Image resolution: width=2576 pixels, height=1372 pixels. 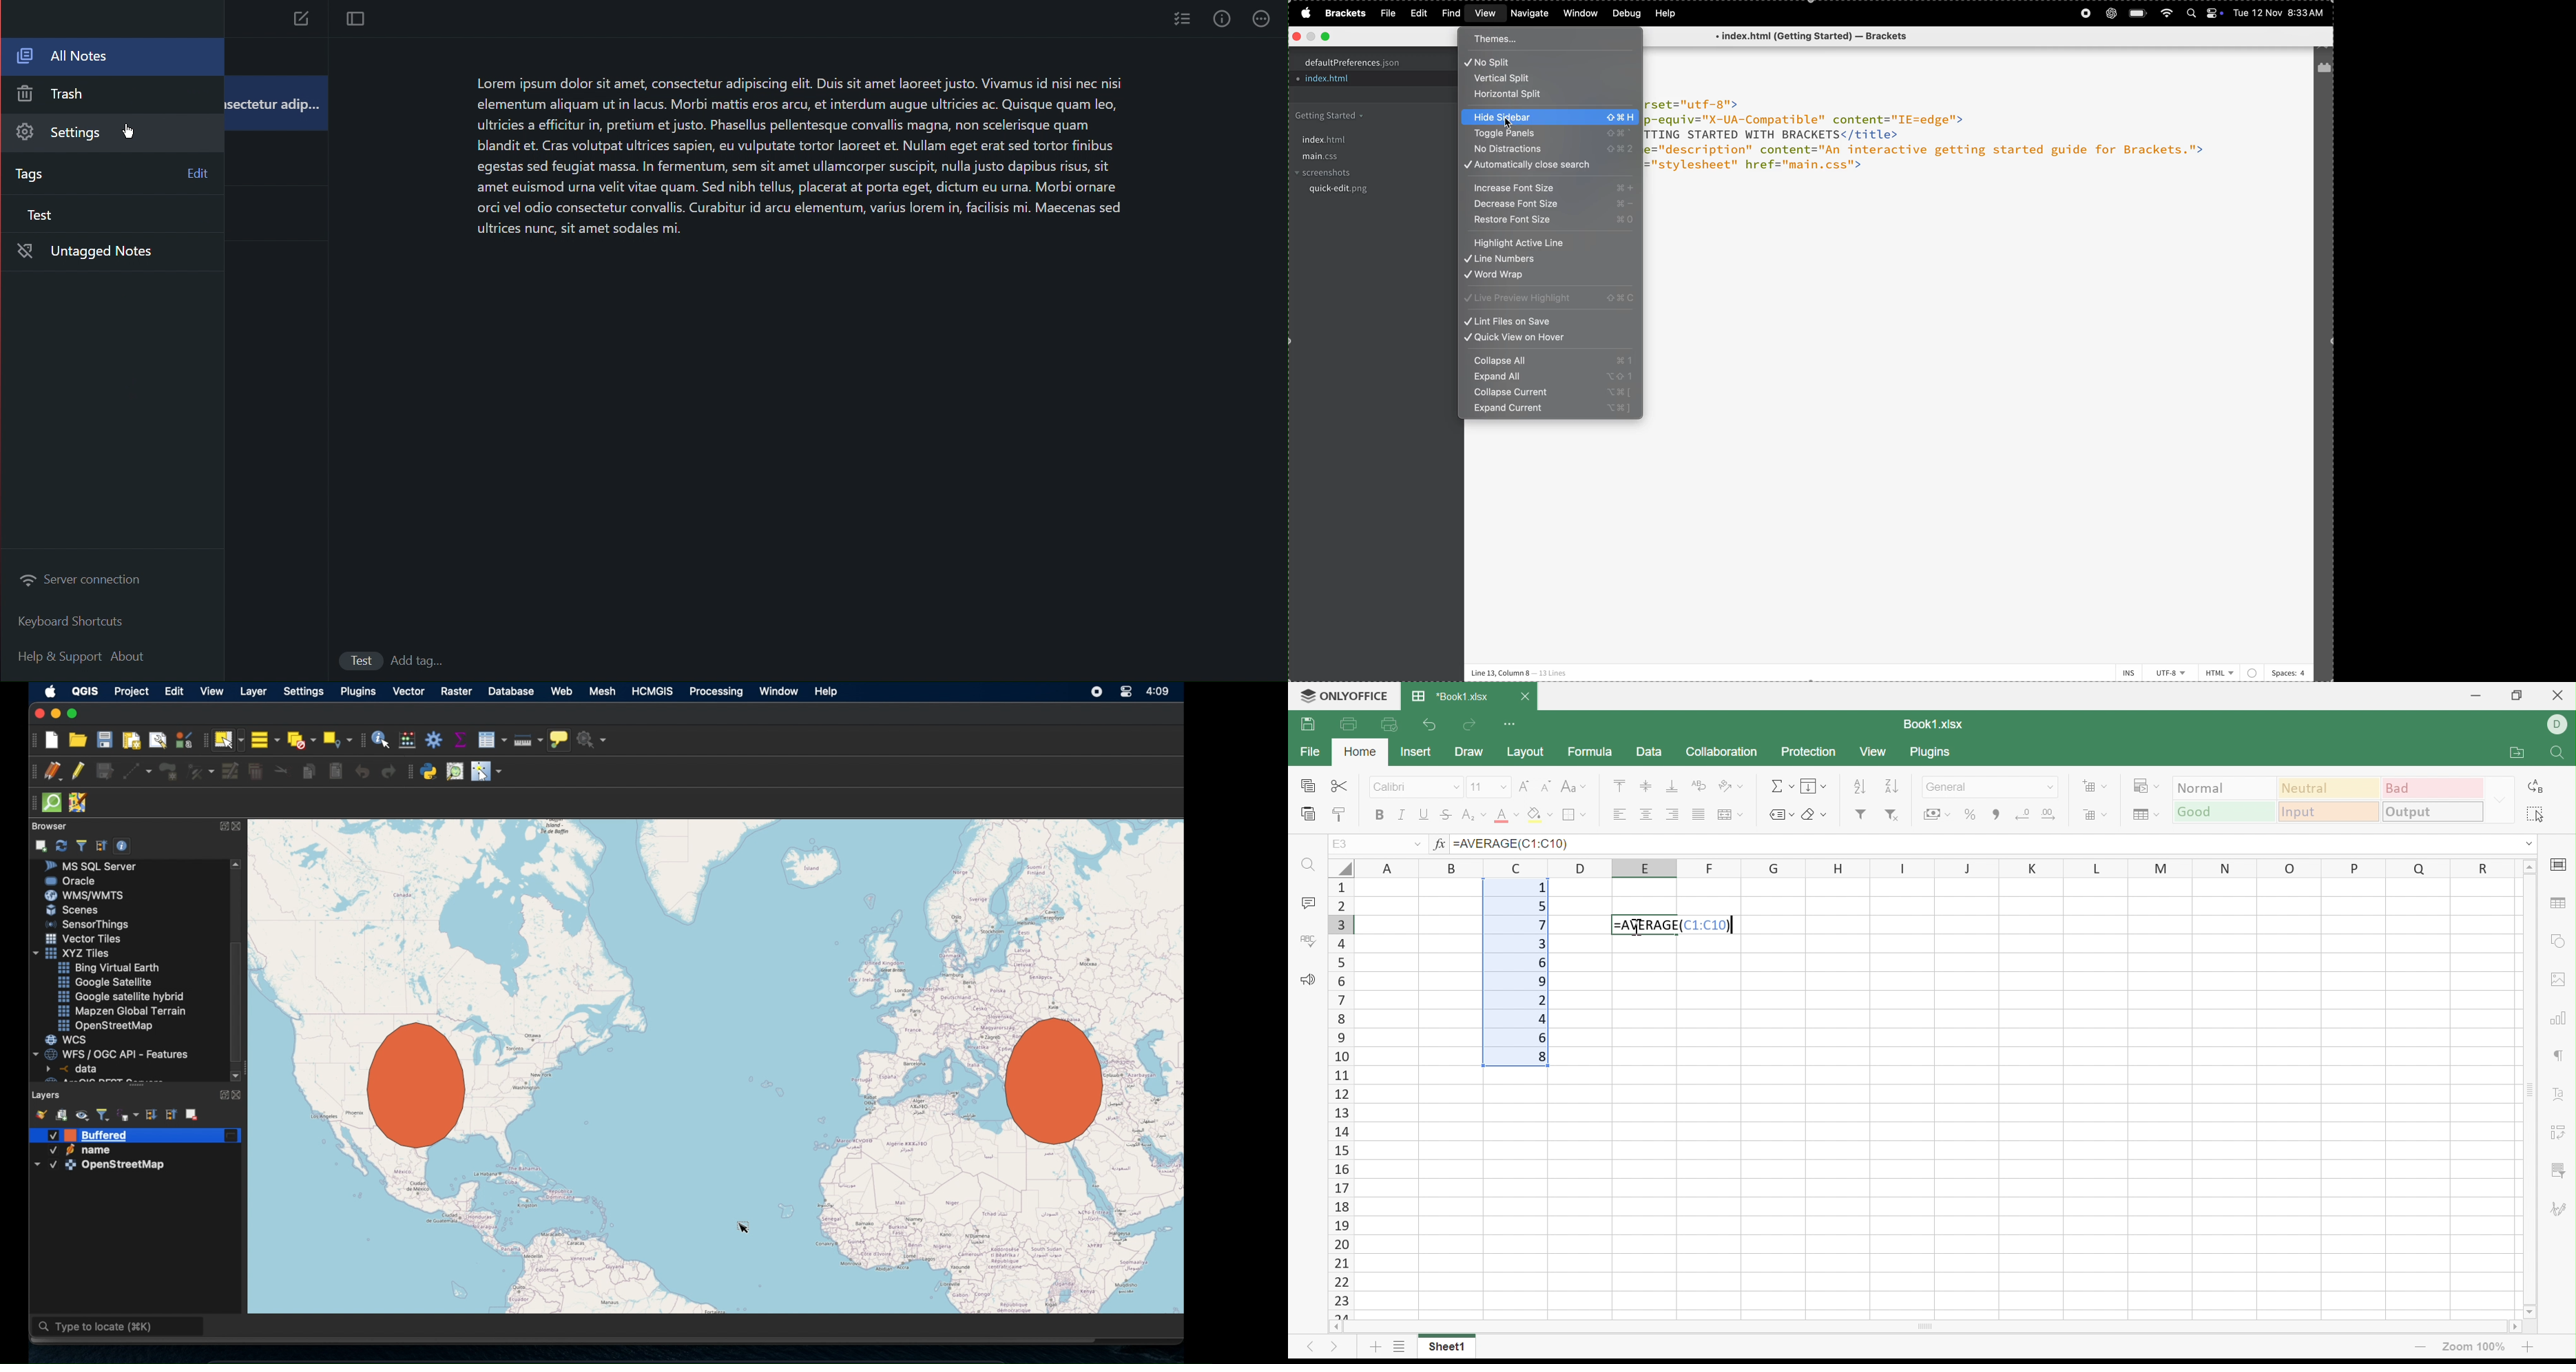 I want to click on utf 8, so click(x=2172, y=673).